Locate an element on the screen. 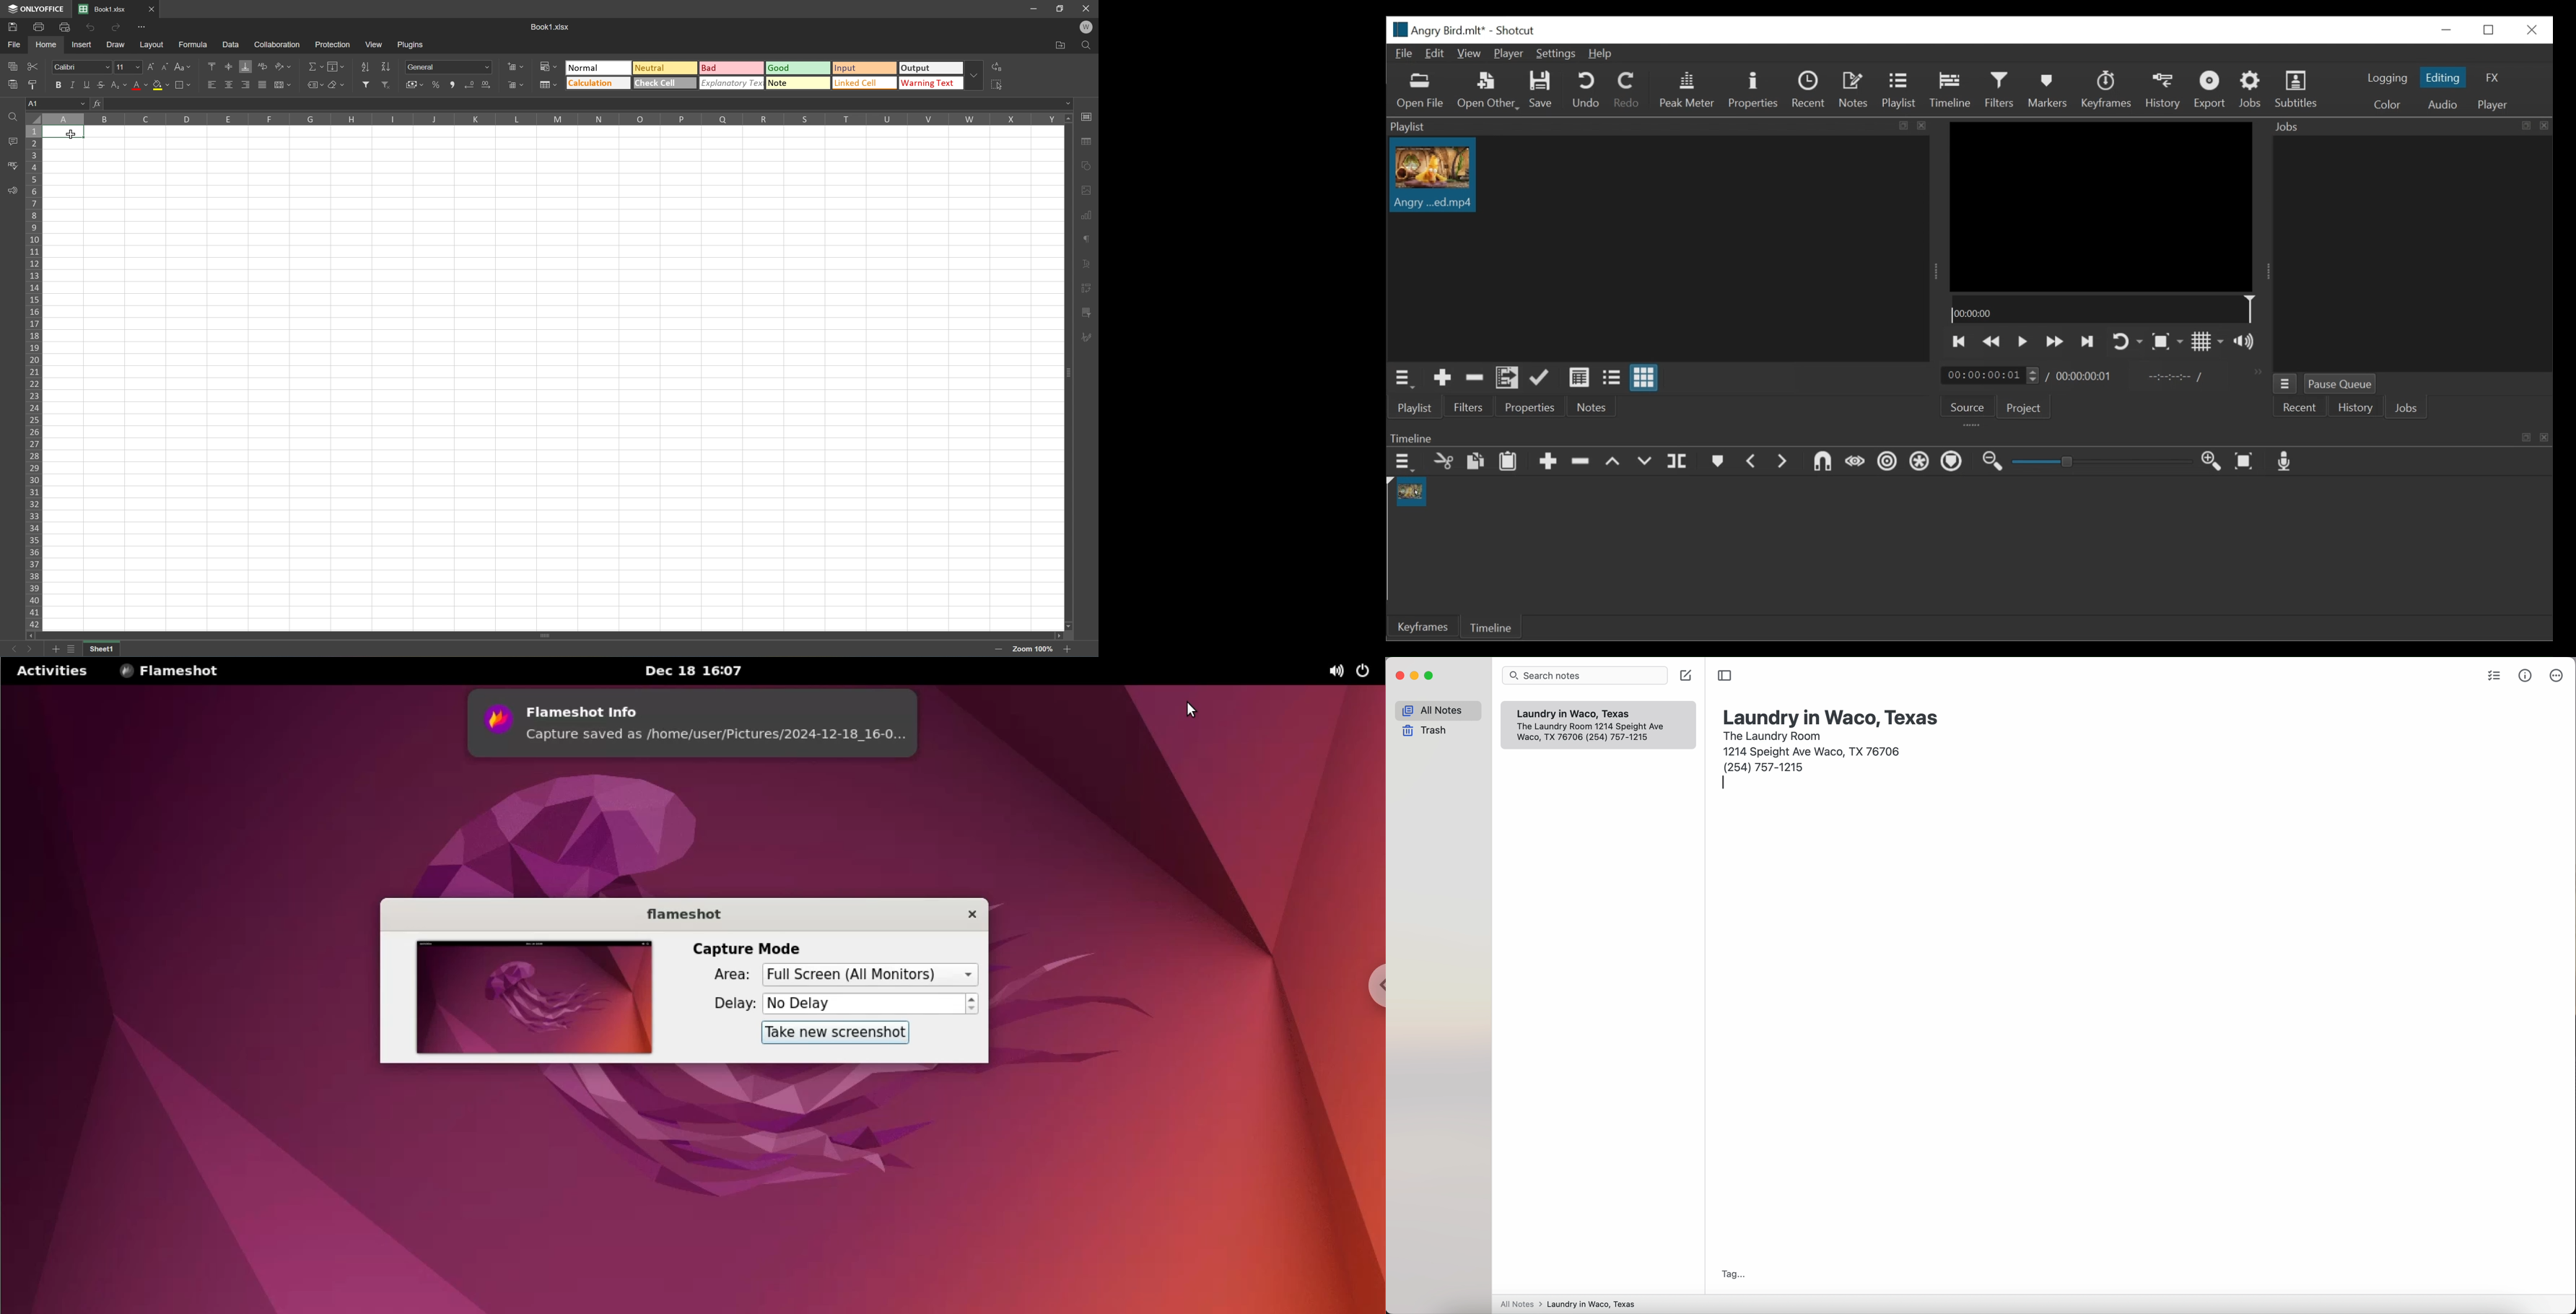 The height and width of the screenshot is (1316, 2576). Add files to the playlist is located at coordinates (1508, 380).